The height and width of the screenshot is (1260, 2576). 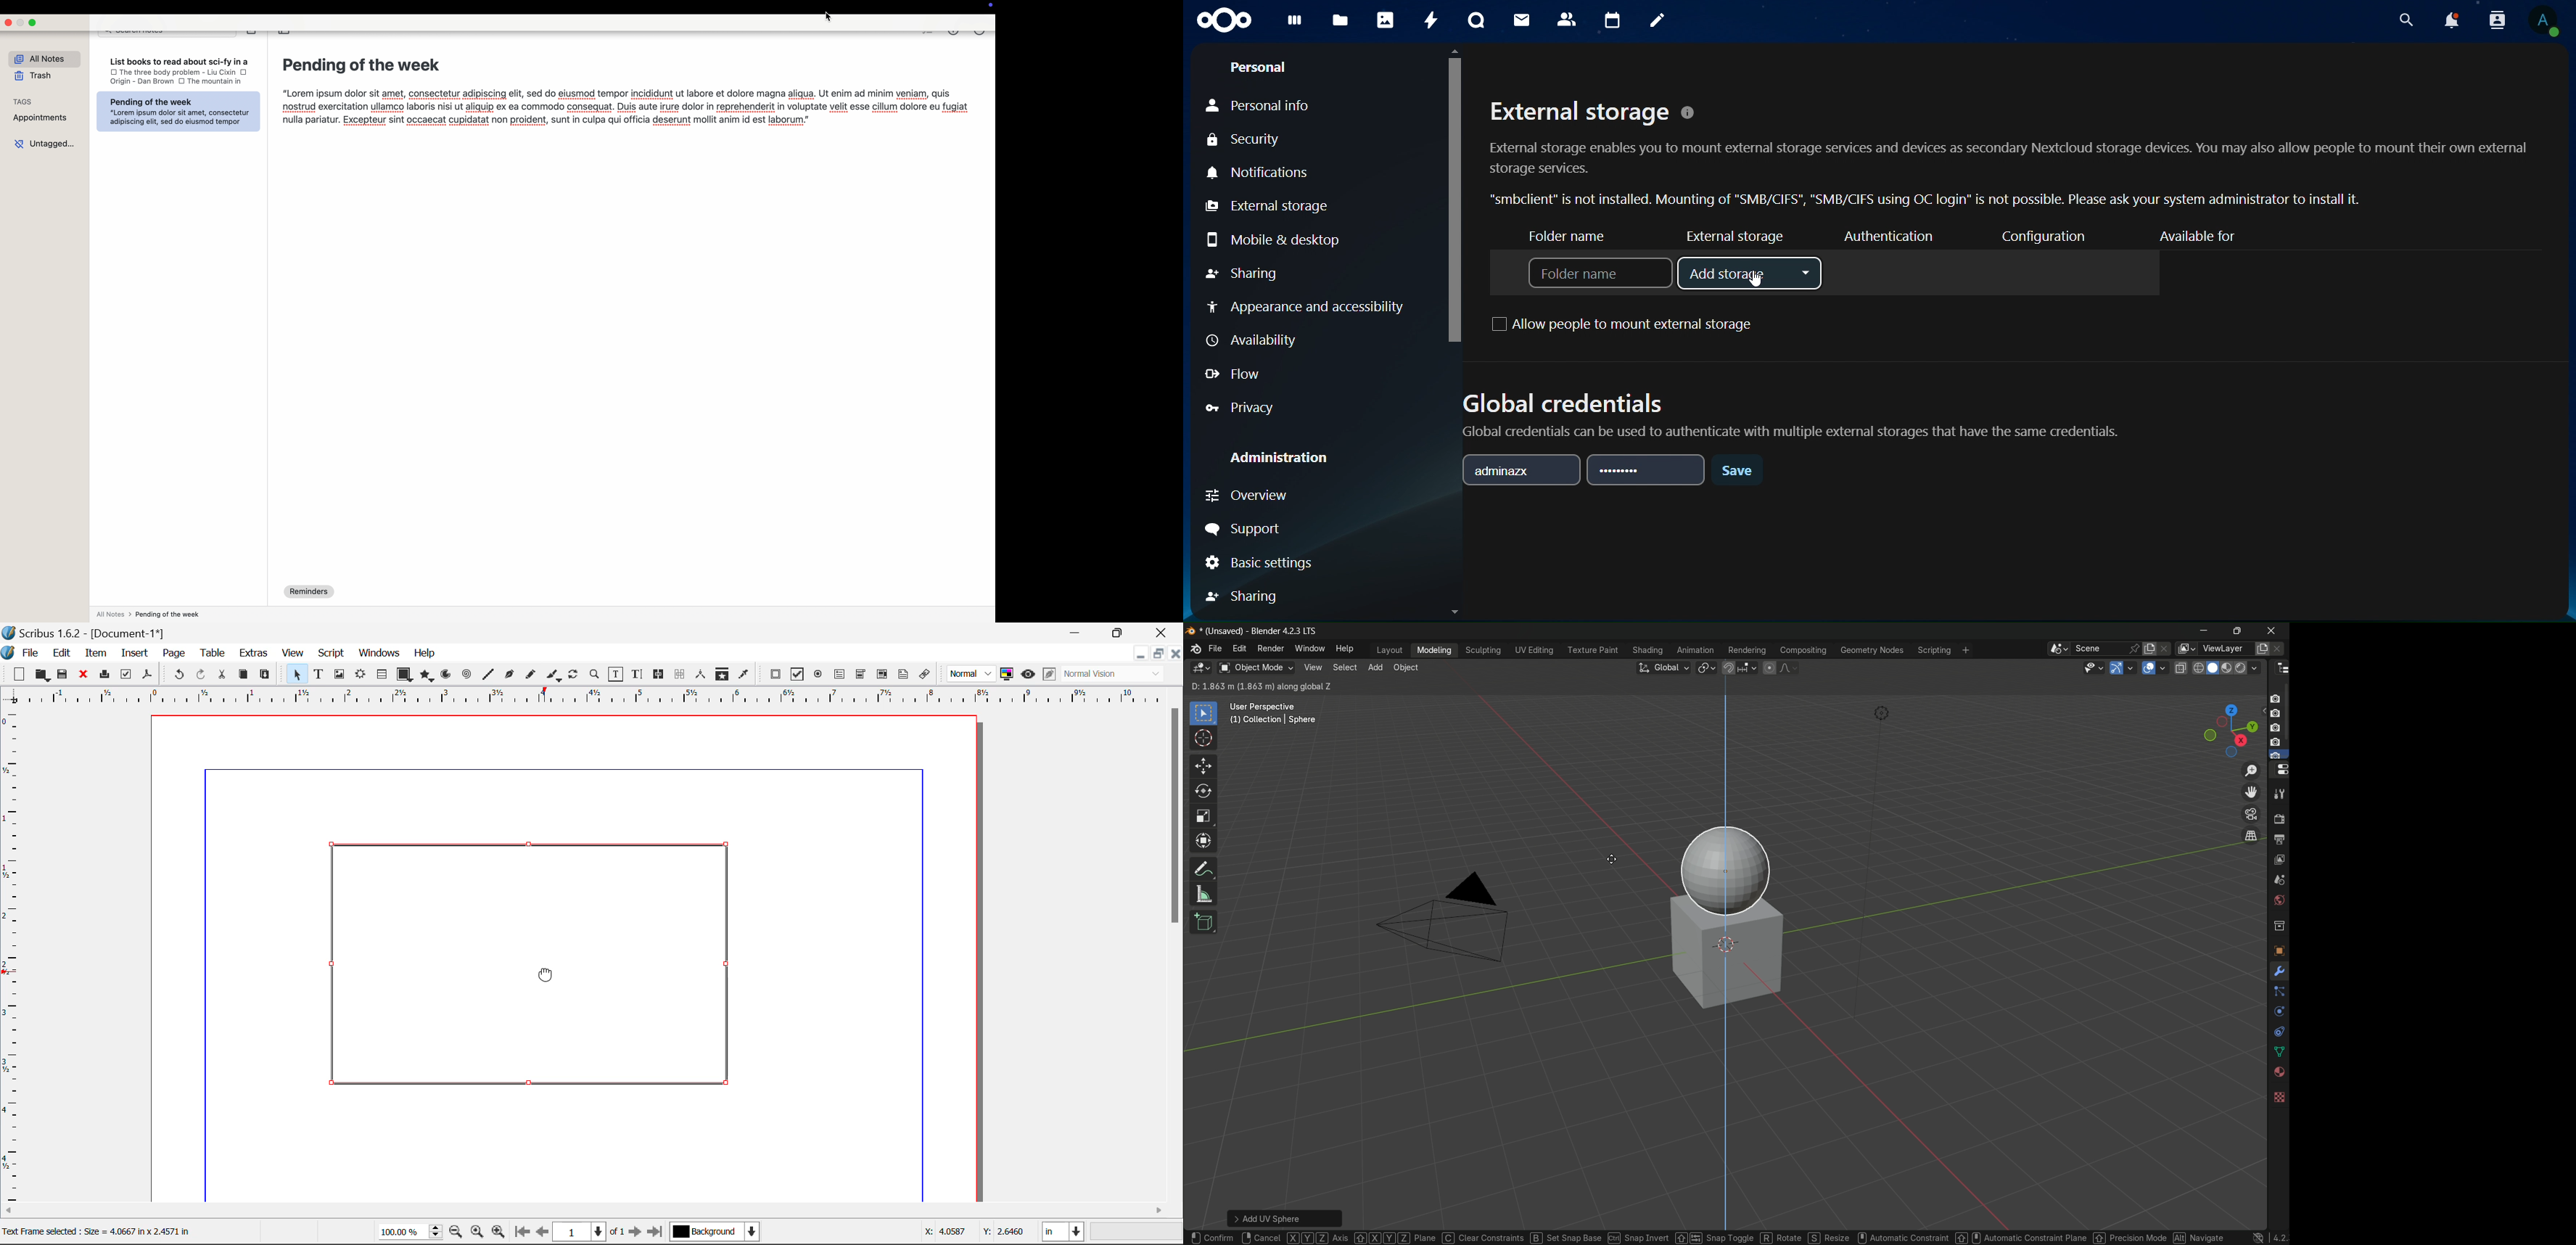 I want to click on rotate and preset viewpoint, so click(x=2228, y=729).